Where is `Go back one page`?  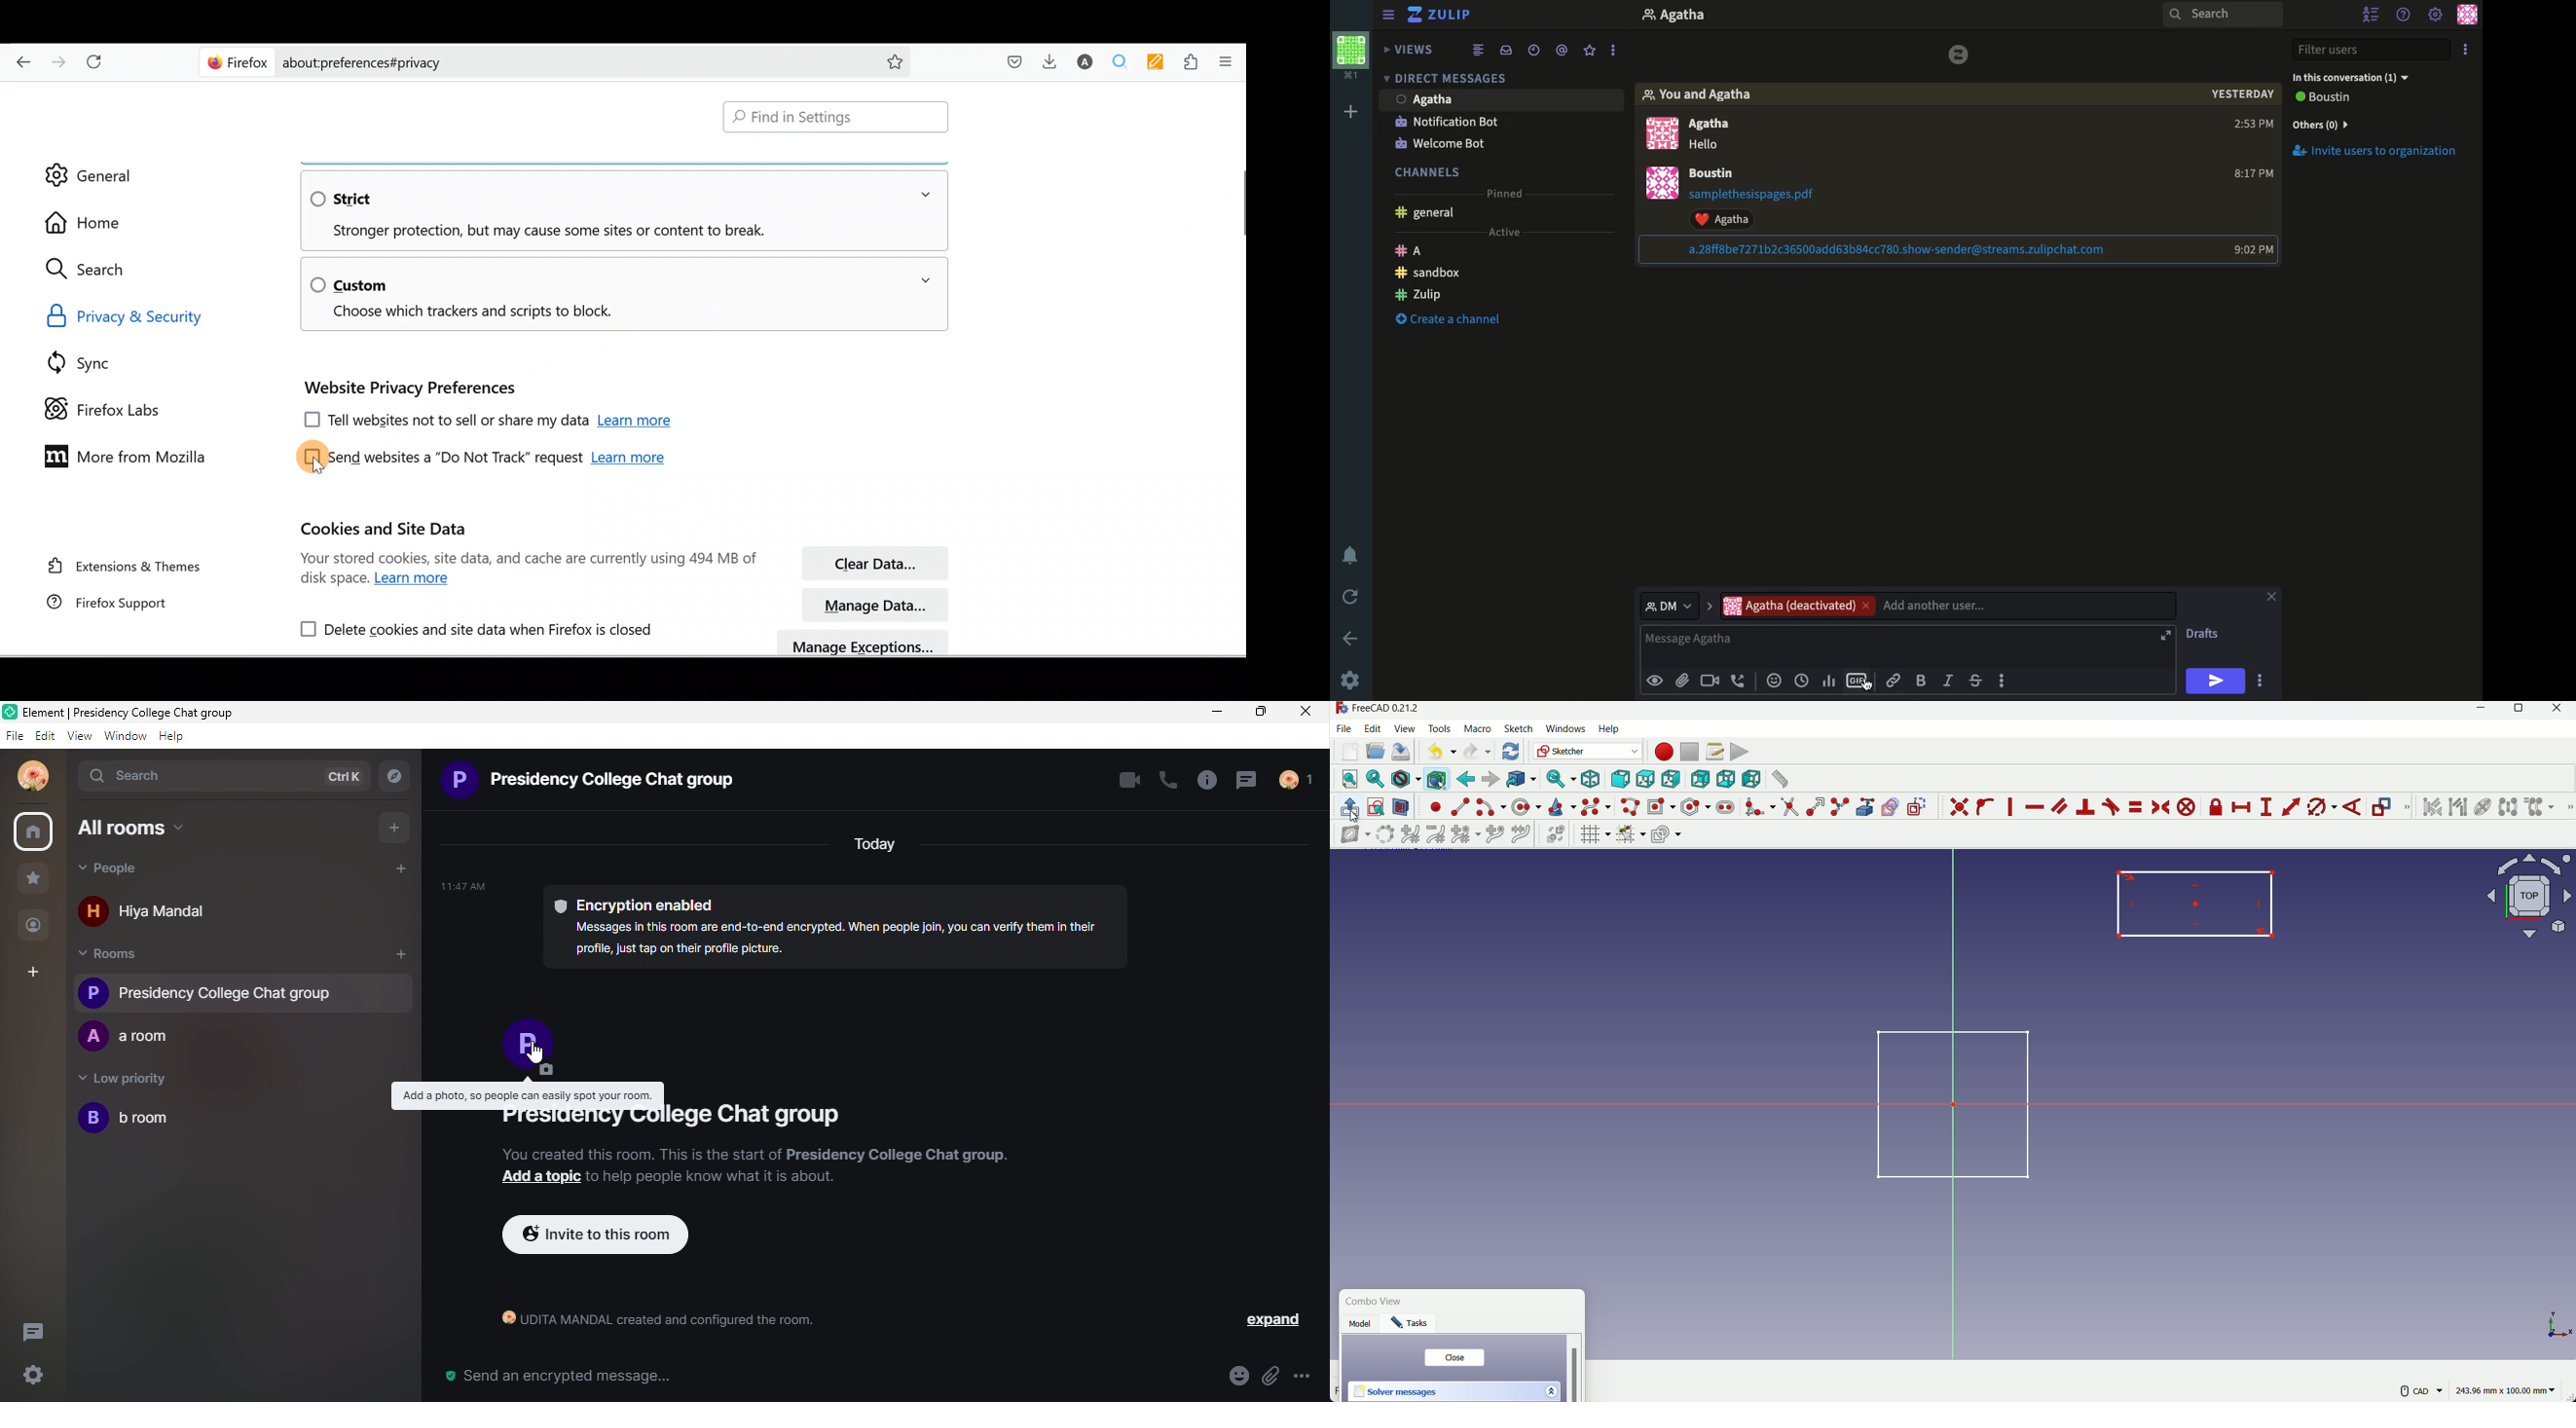
Go back one page is located at coordinates (20, 58).